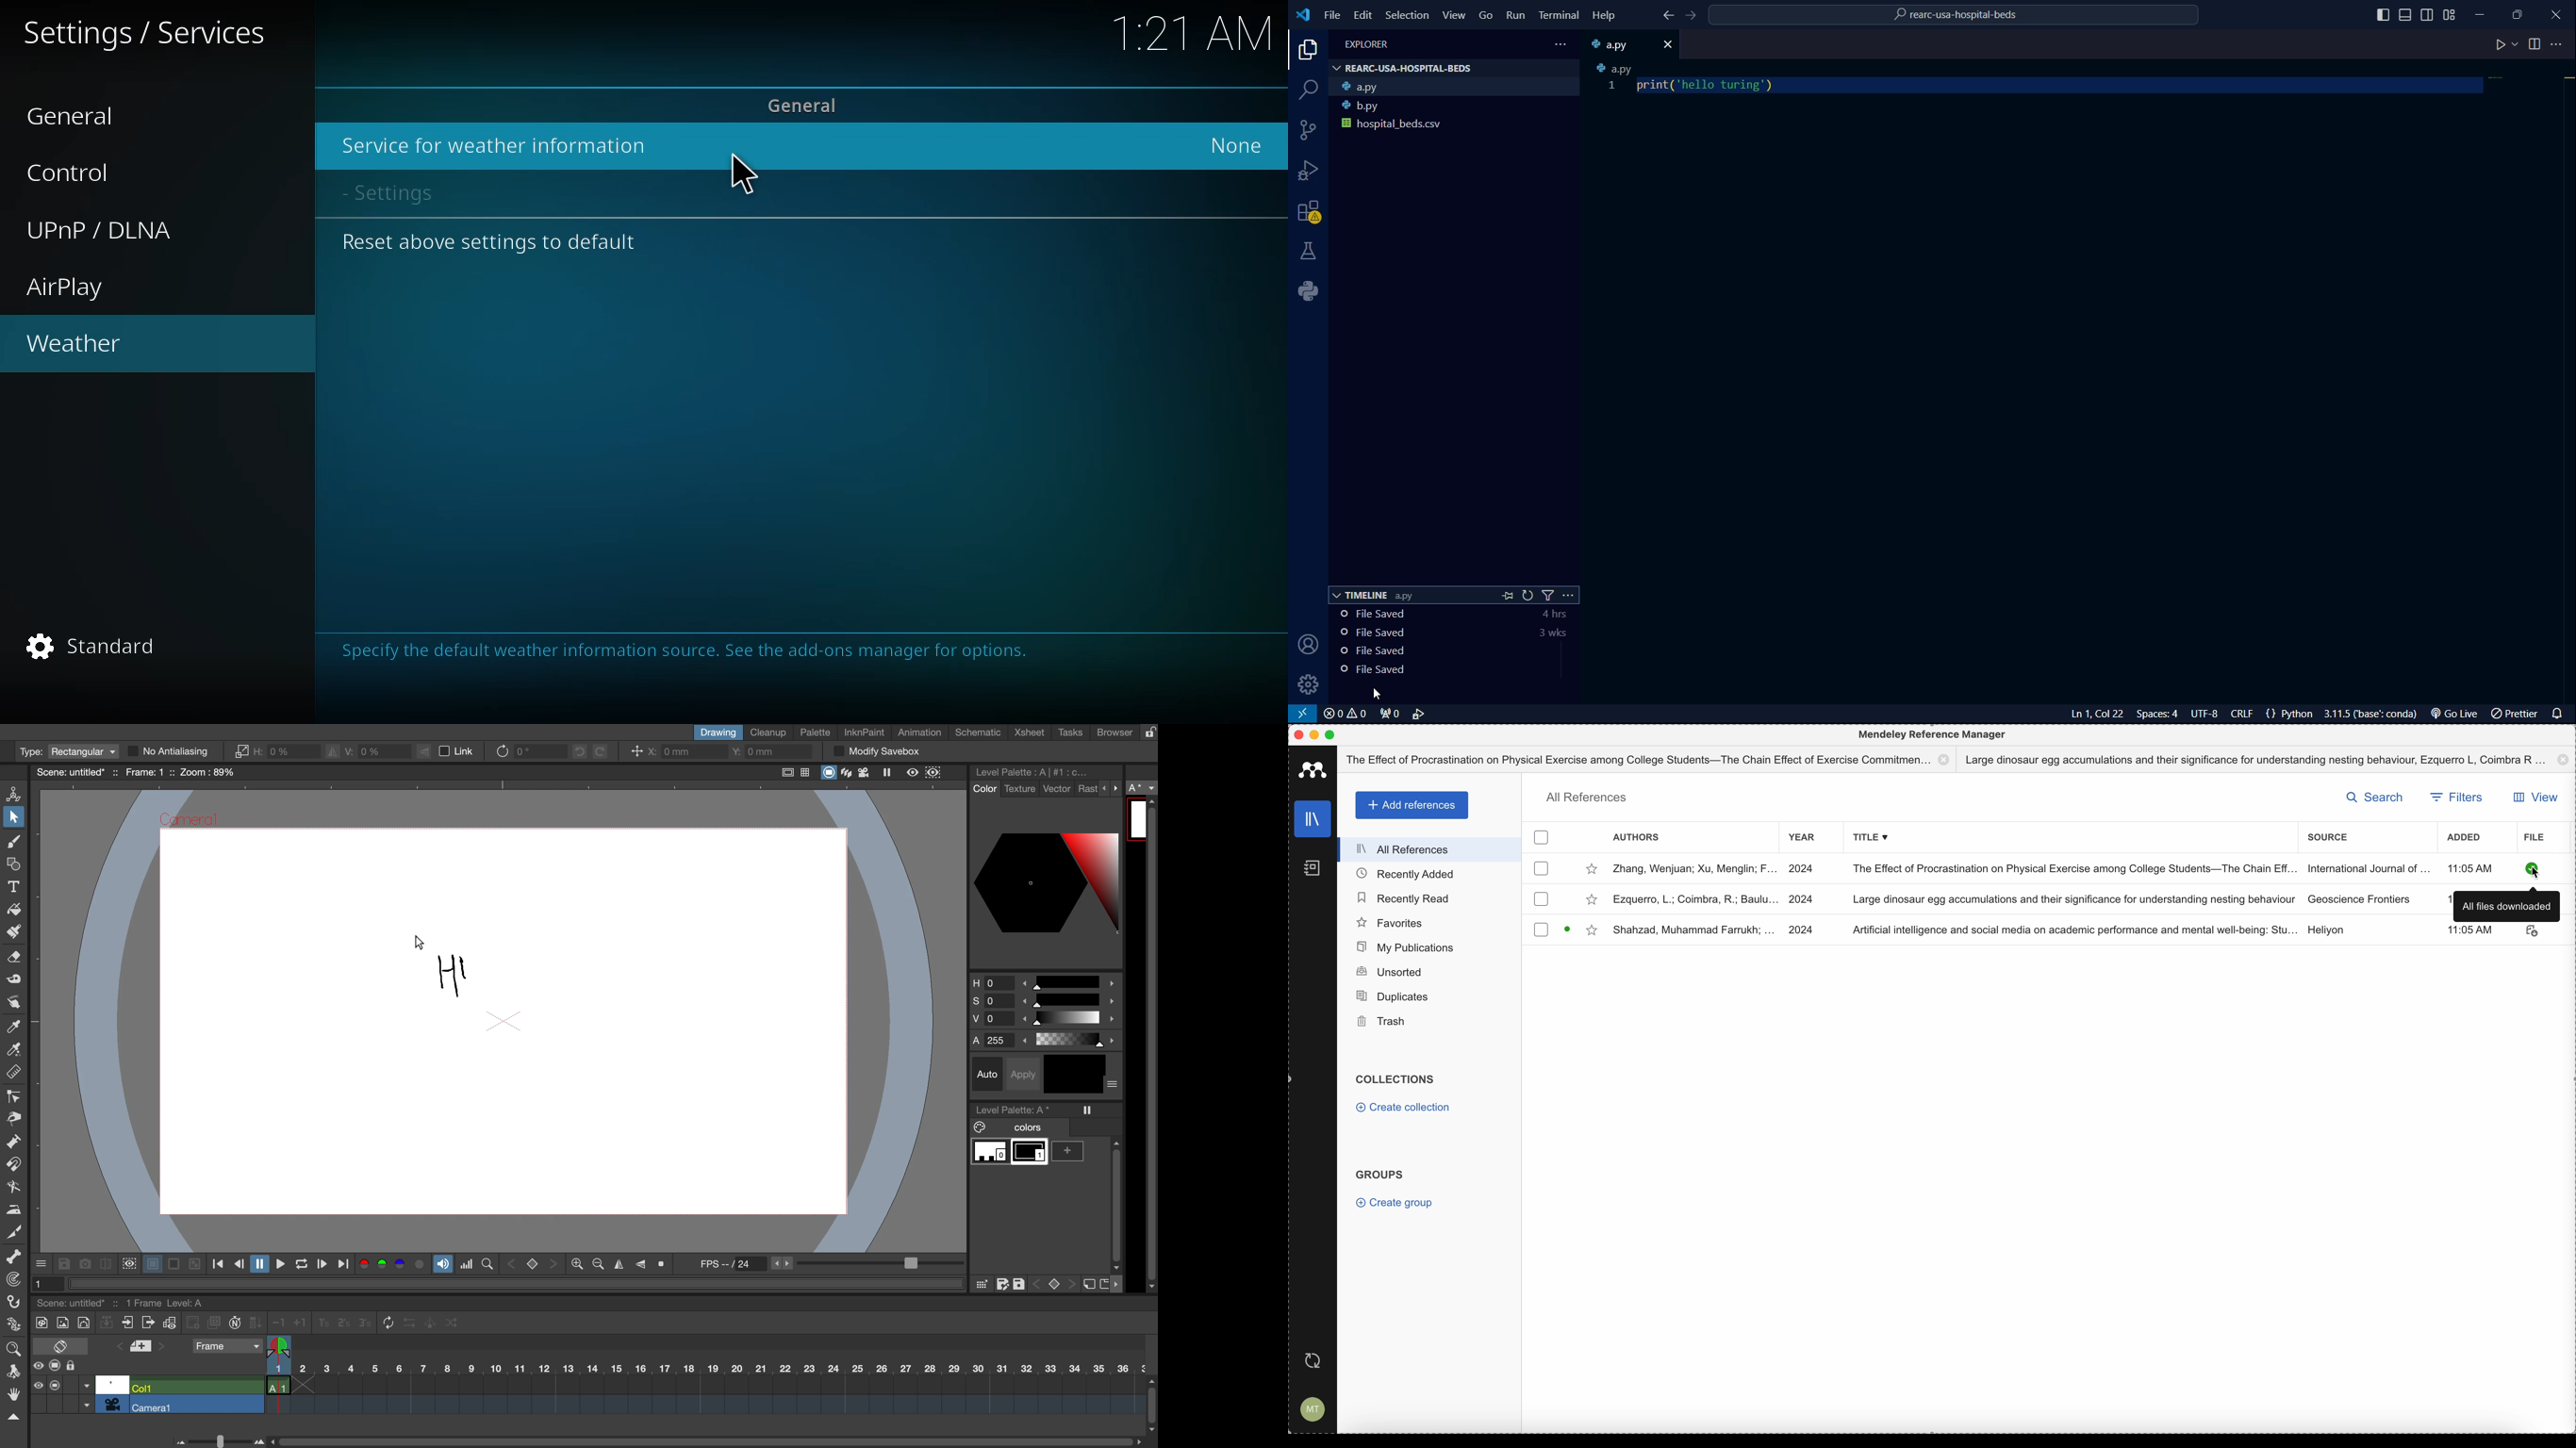 This screenshot has width=2576, height=1456. I want to click on color 1, so click(1032, 1154).